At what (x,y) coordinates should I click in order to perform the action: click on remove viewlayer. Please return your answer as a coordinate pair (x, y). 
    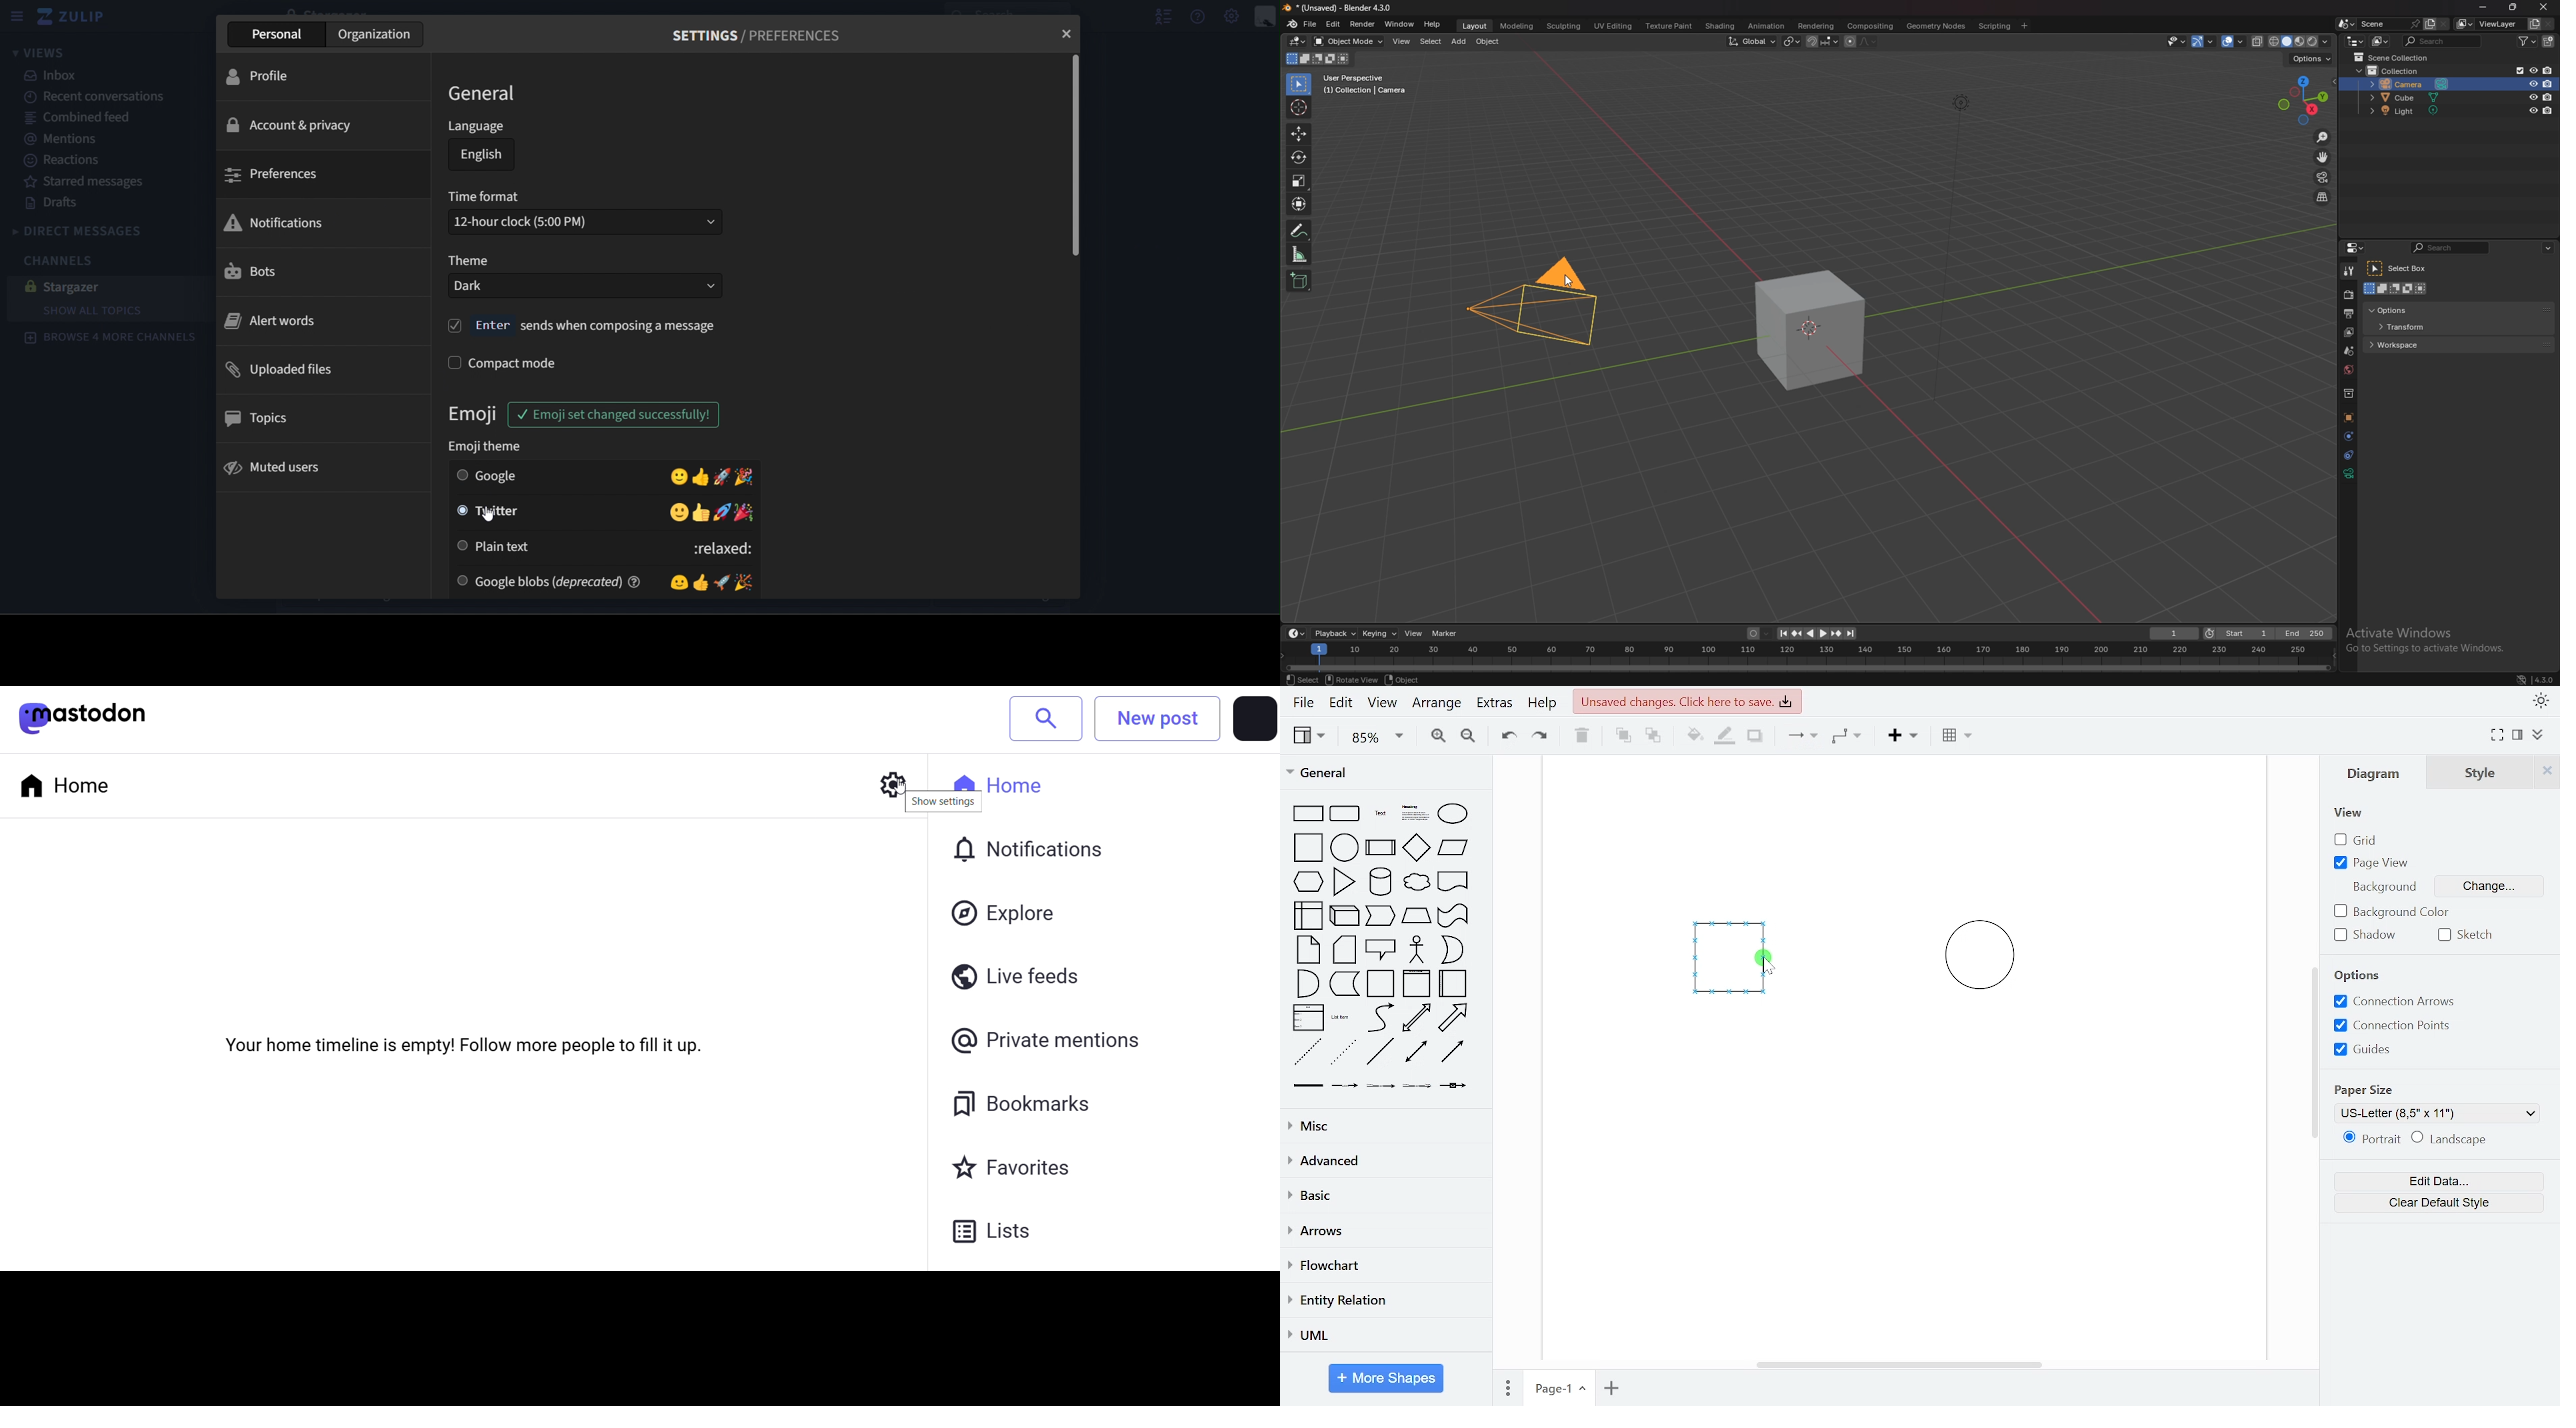
    Looking at the image, I should click on (2549, 23).